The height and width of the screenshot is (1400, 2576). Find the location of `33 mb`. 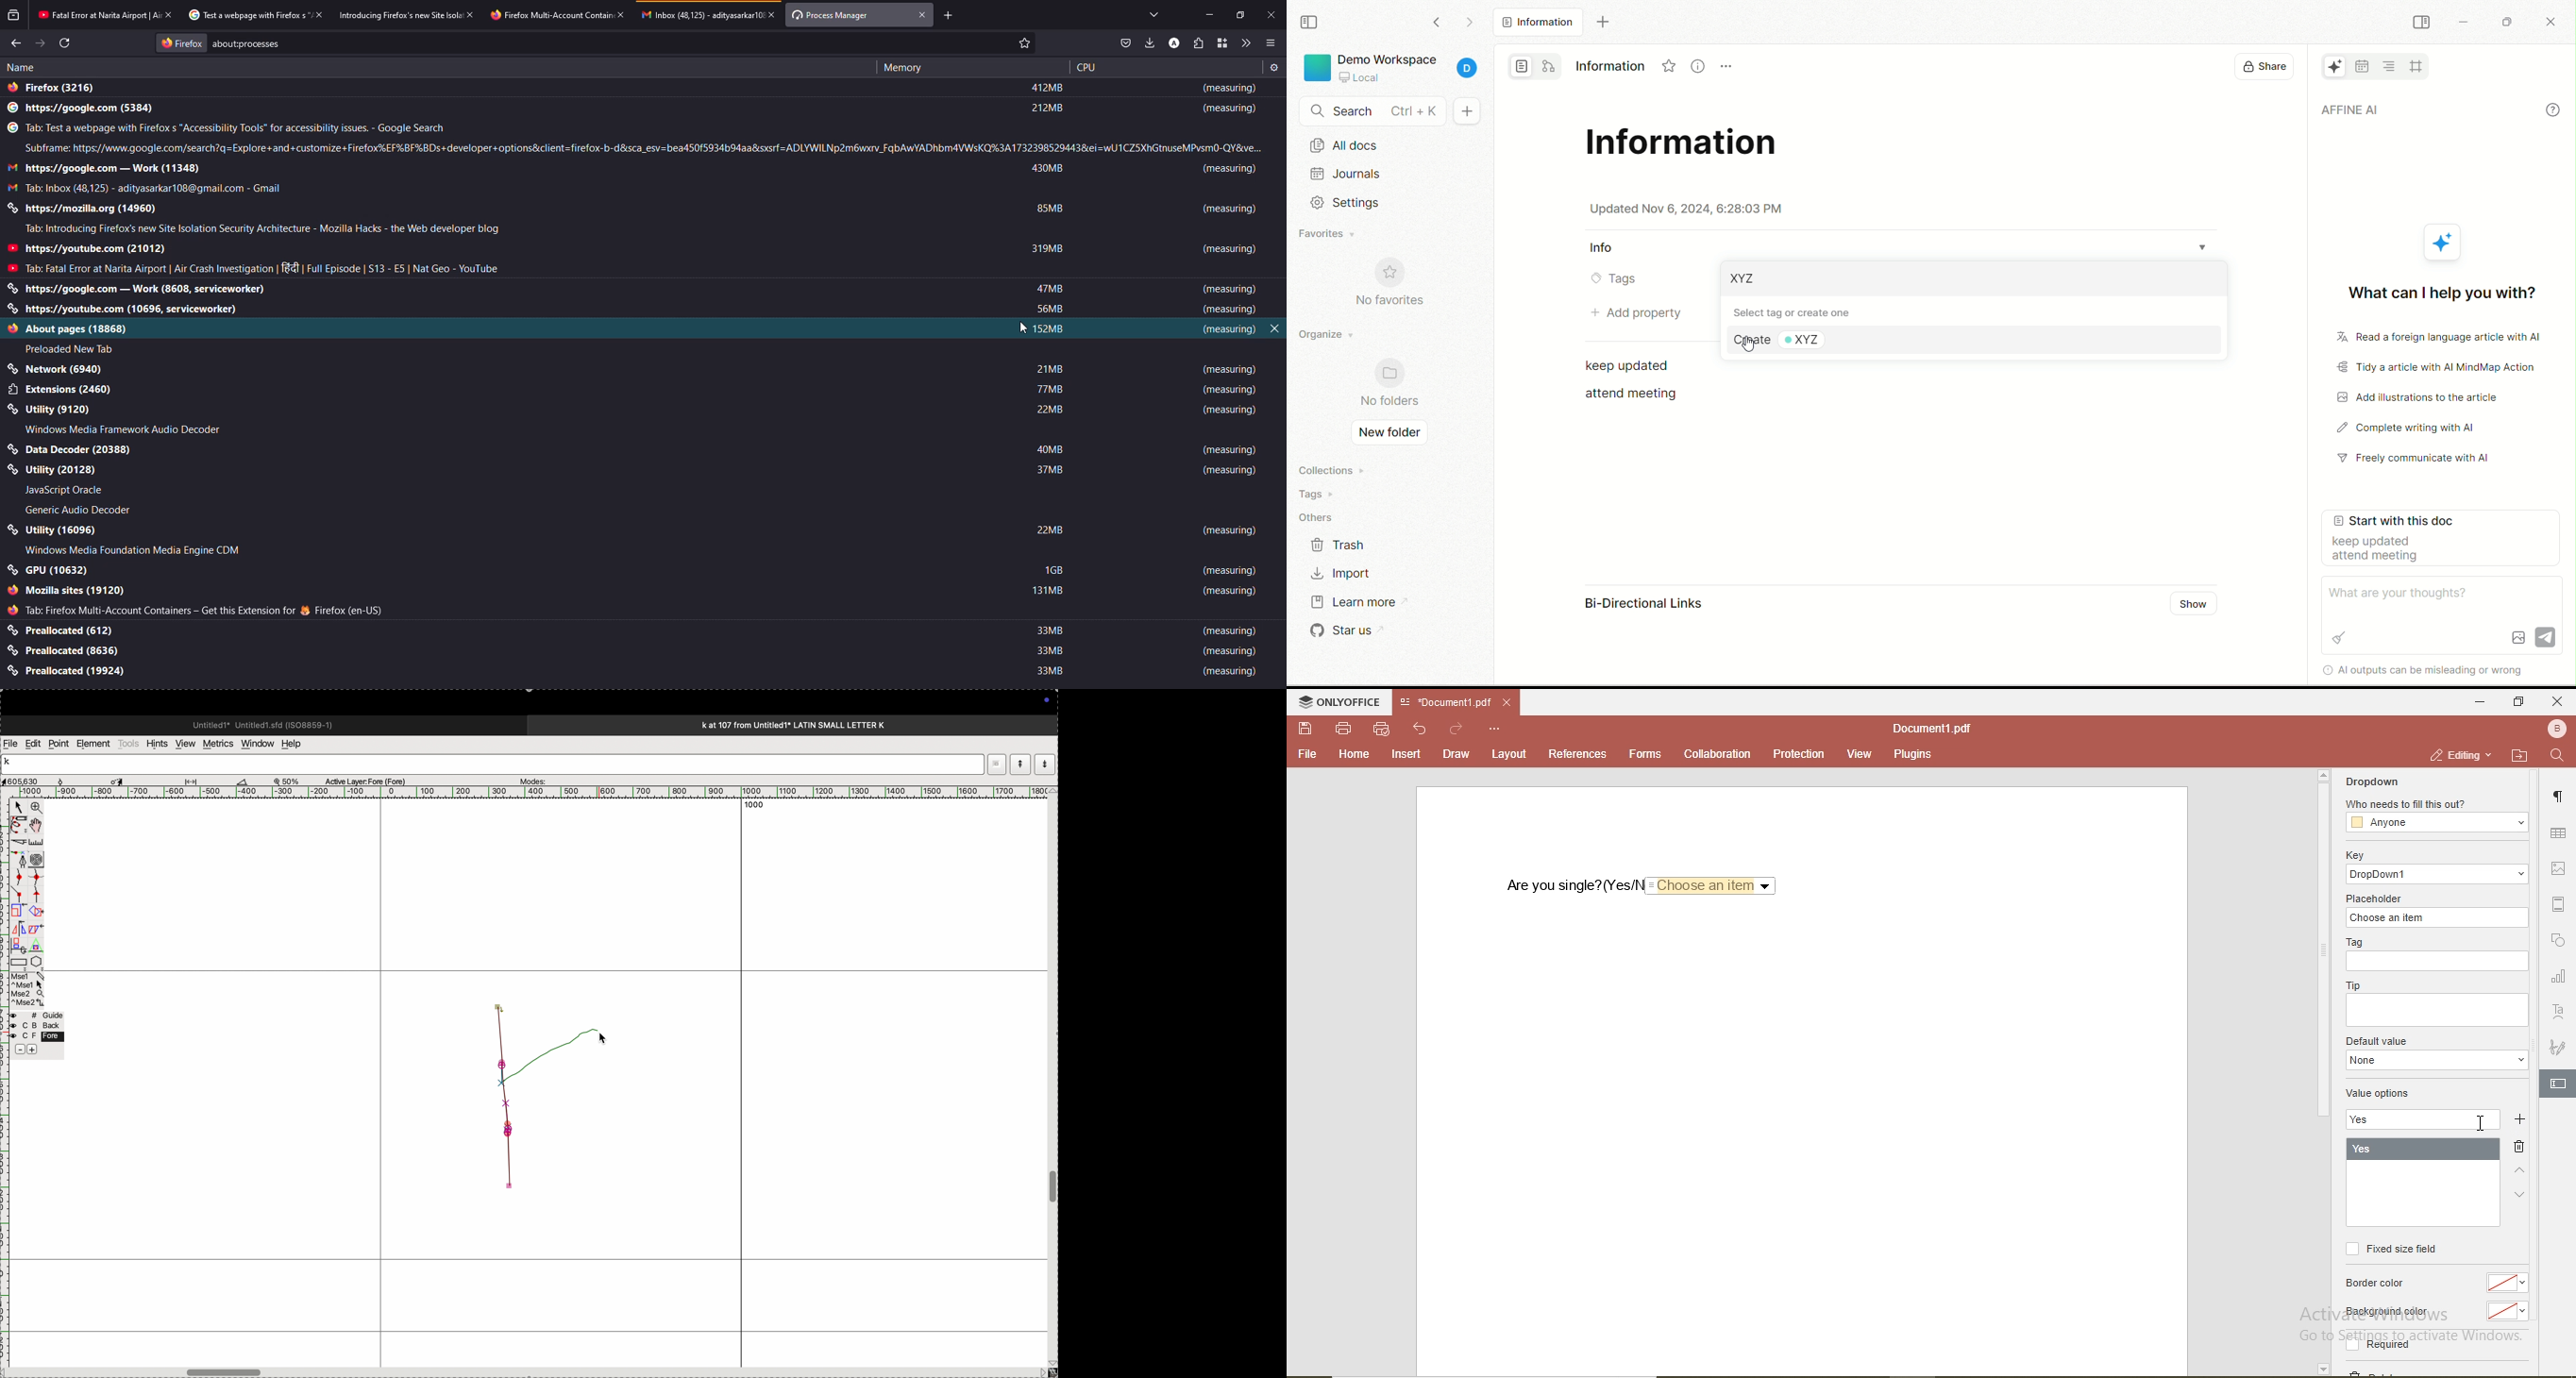

33 mb is located at coordinates (1049, 671).